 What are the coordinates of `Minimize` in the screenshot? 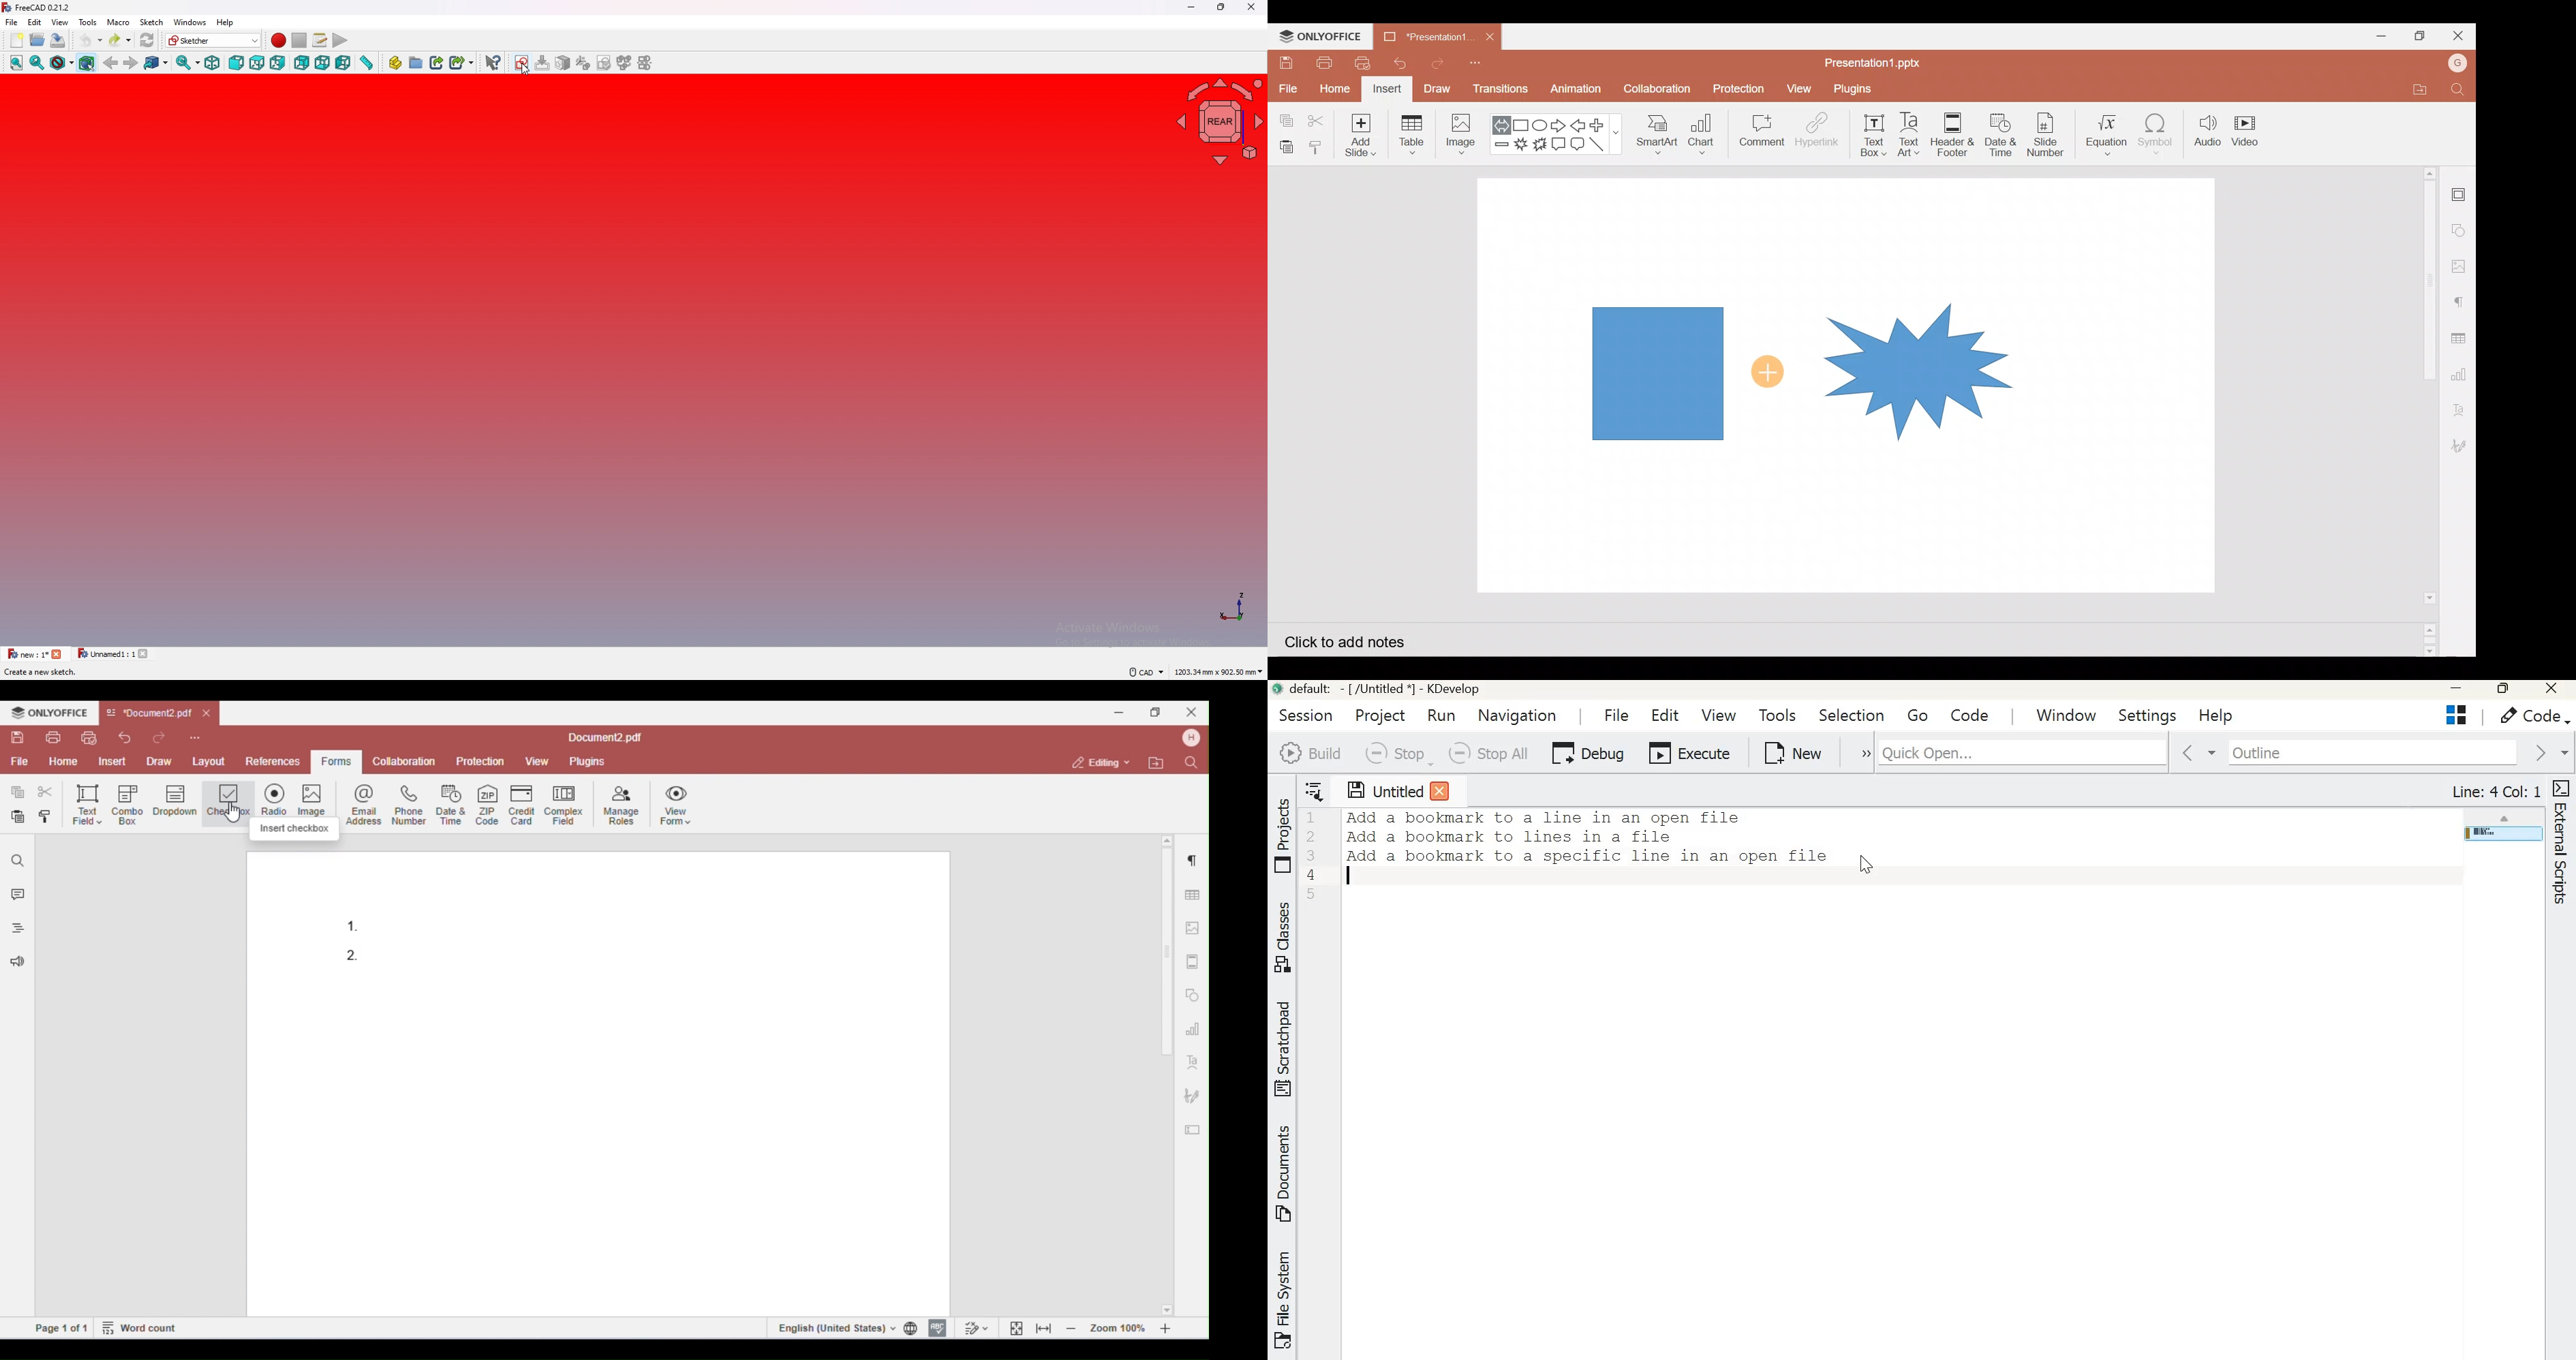 It's located at (2376, 35).